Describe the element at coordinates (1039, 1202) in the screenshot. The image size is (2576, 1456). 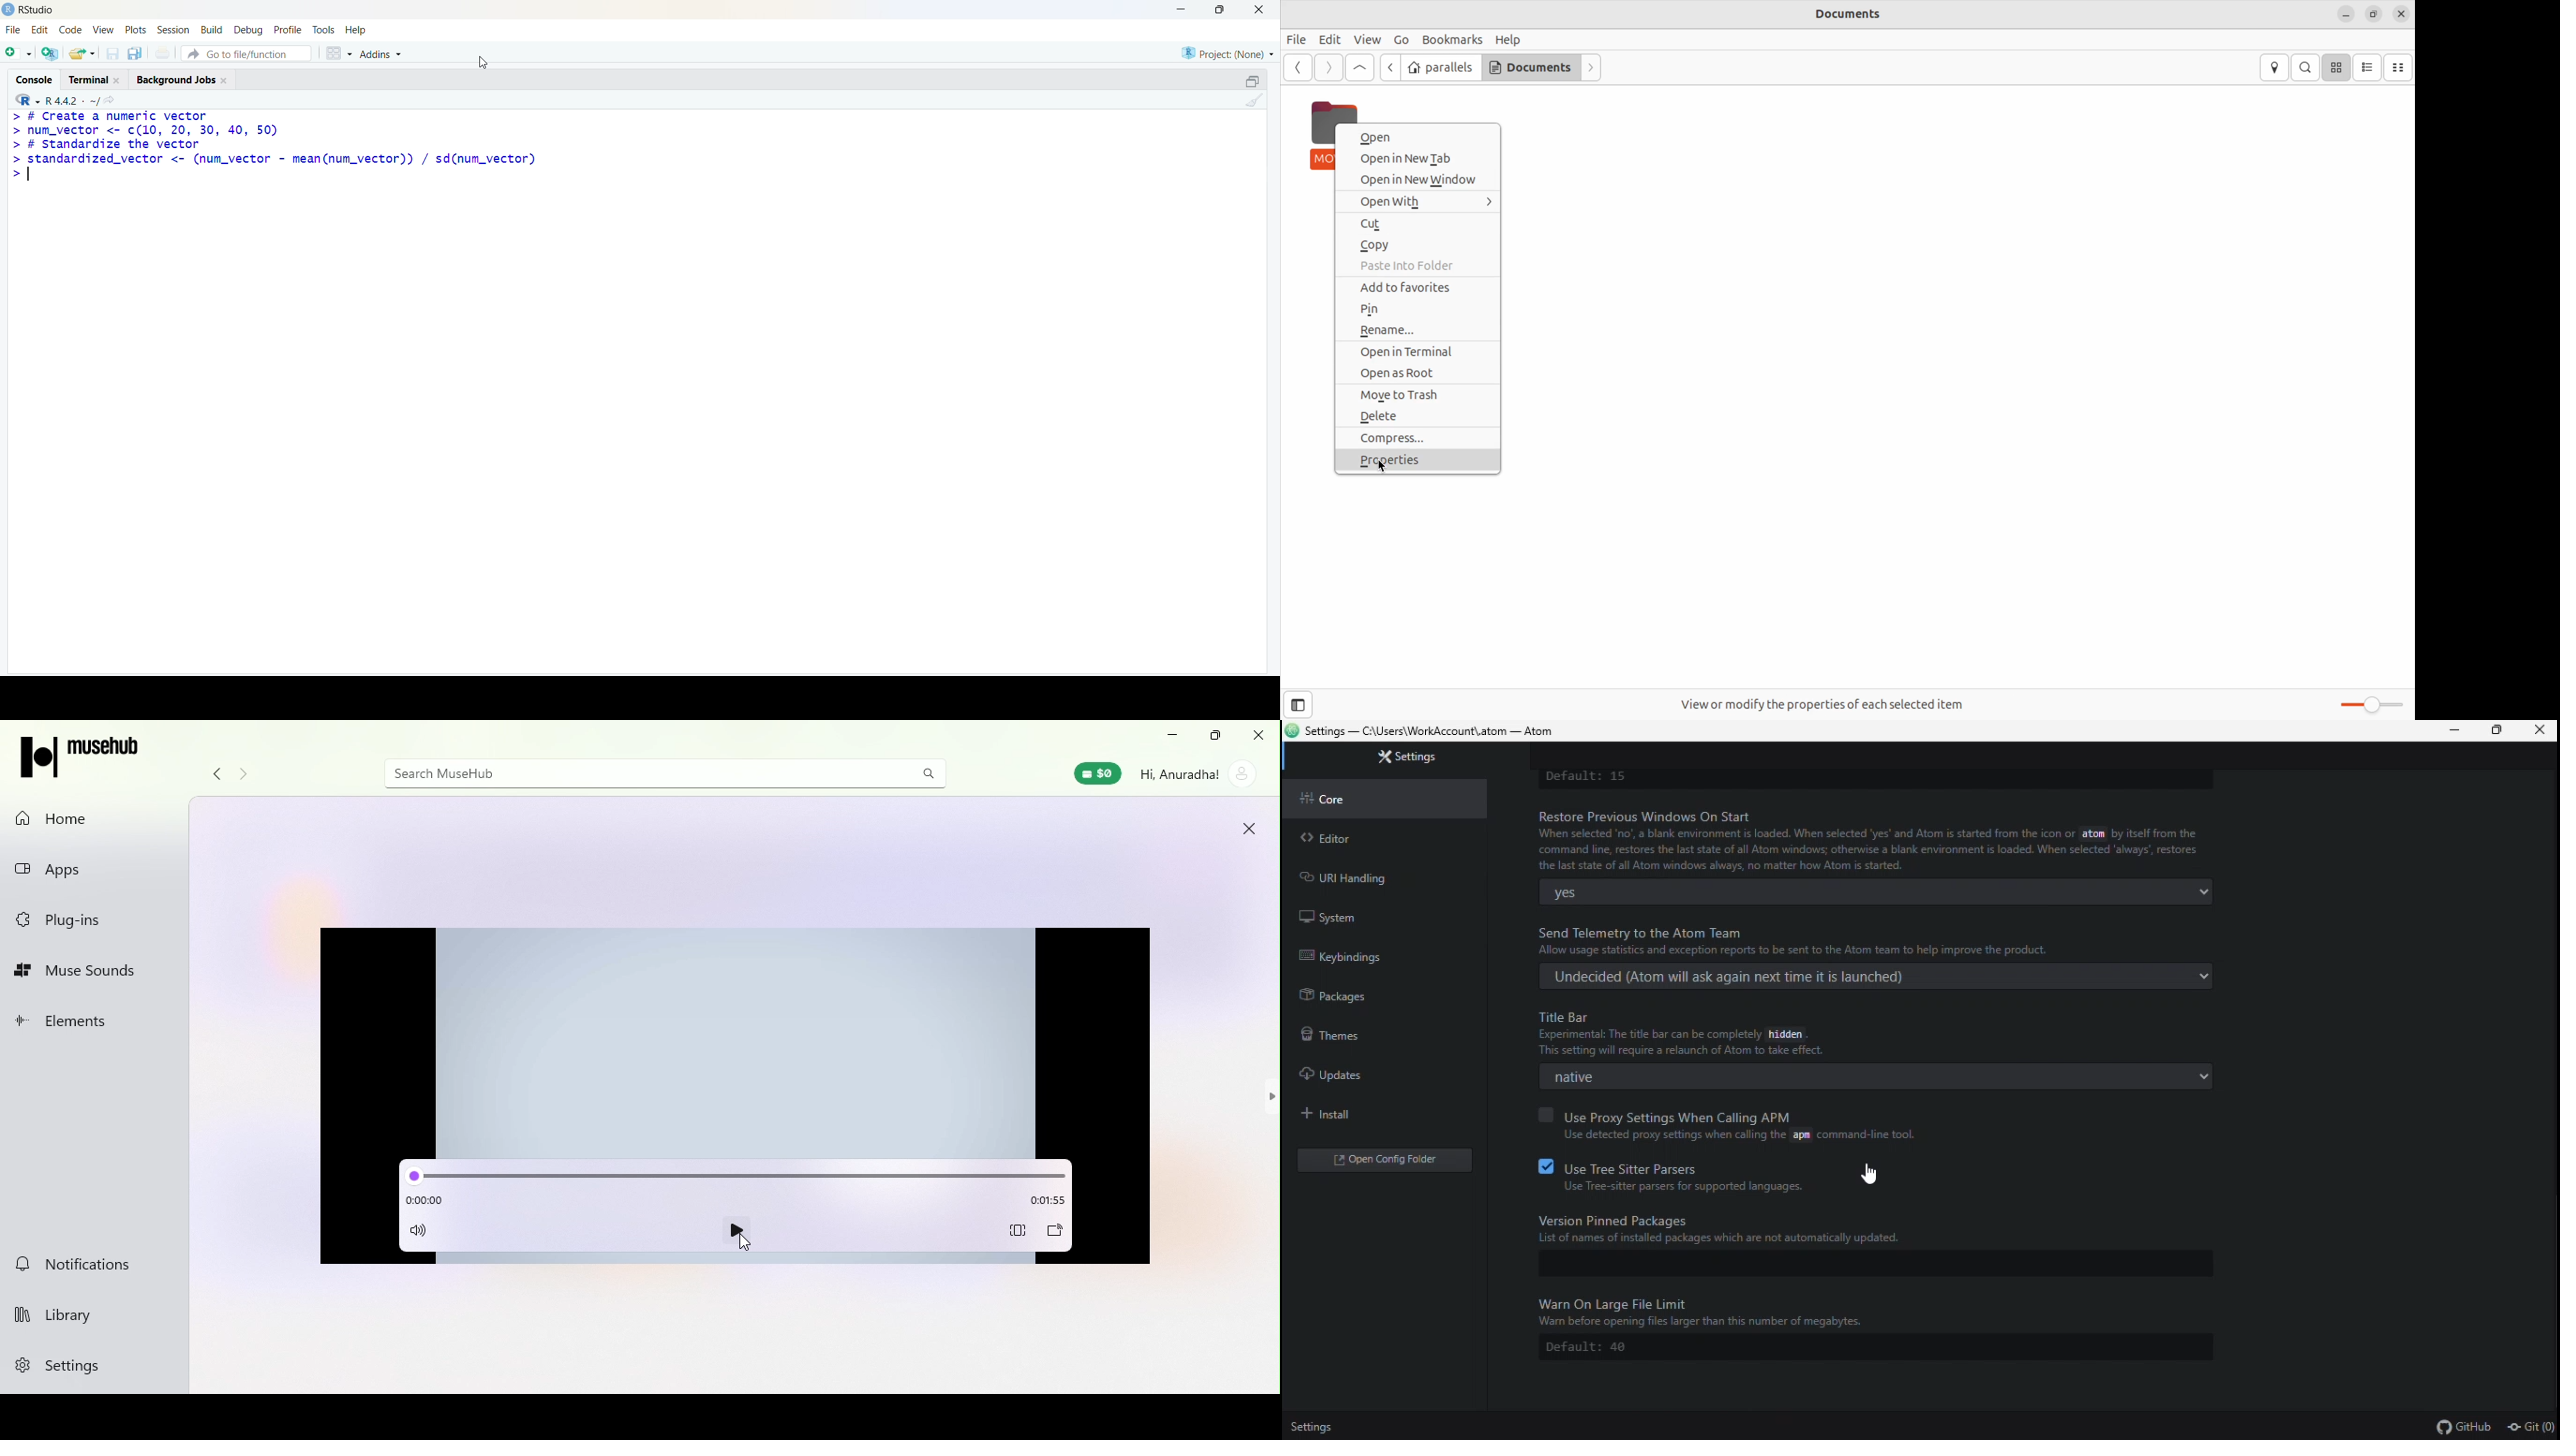
I see `Time` at that location.